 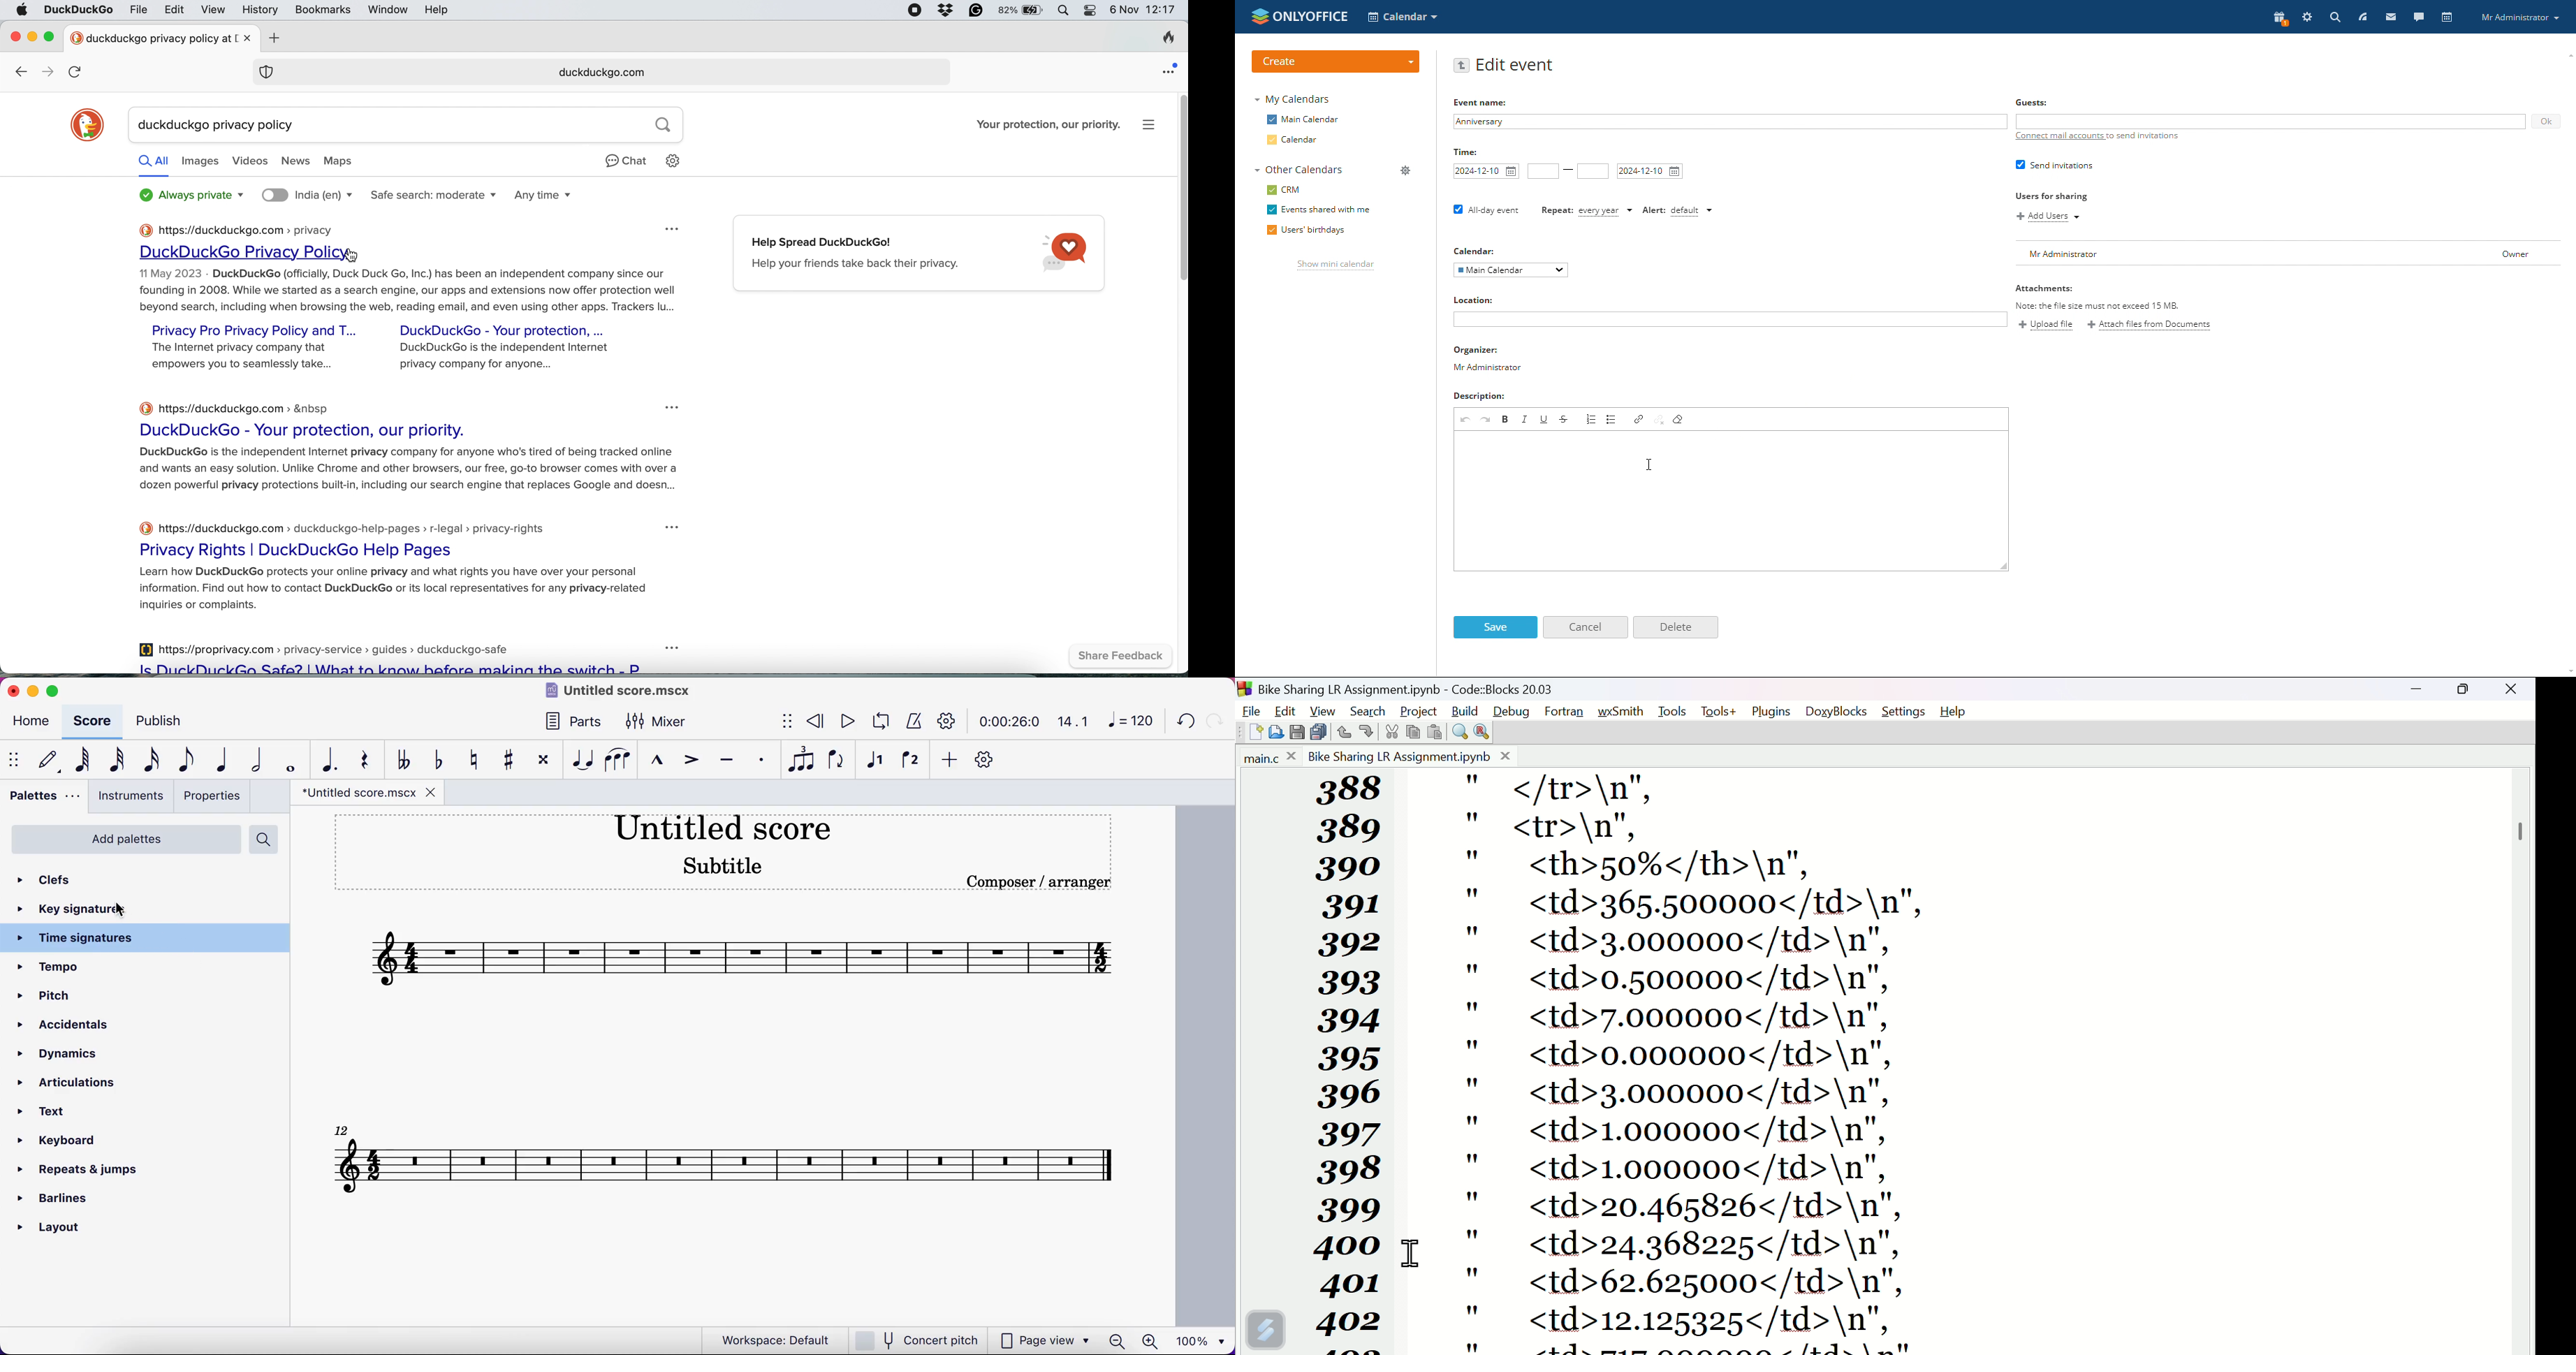 What do you see at coordinates (1586, 212) in the screenshot?
I see `event repetition` at bounding box center [1586, 212].